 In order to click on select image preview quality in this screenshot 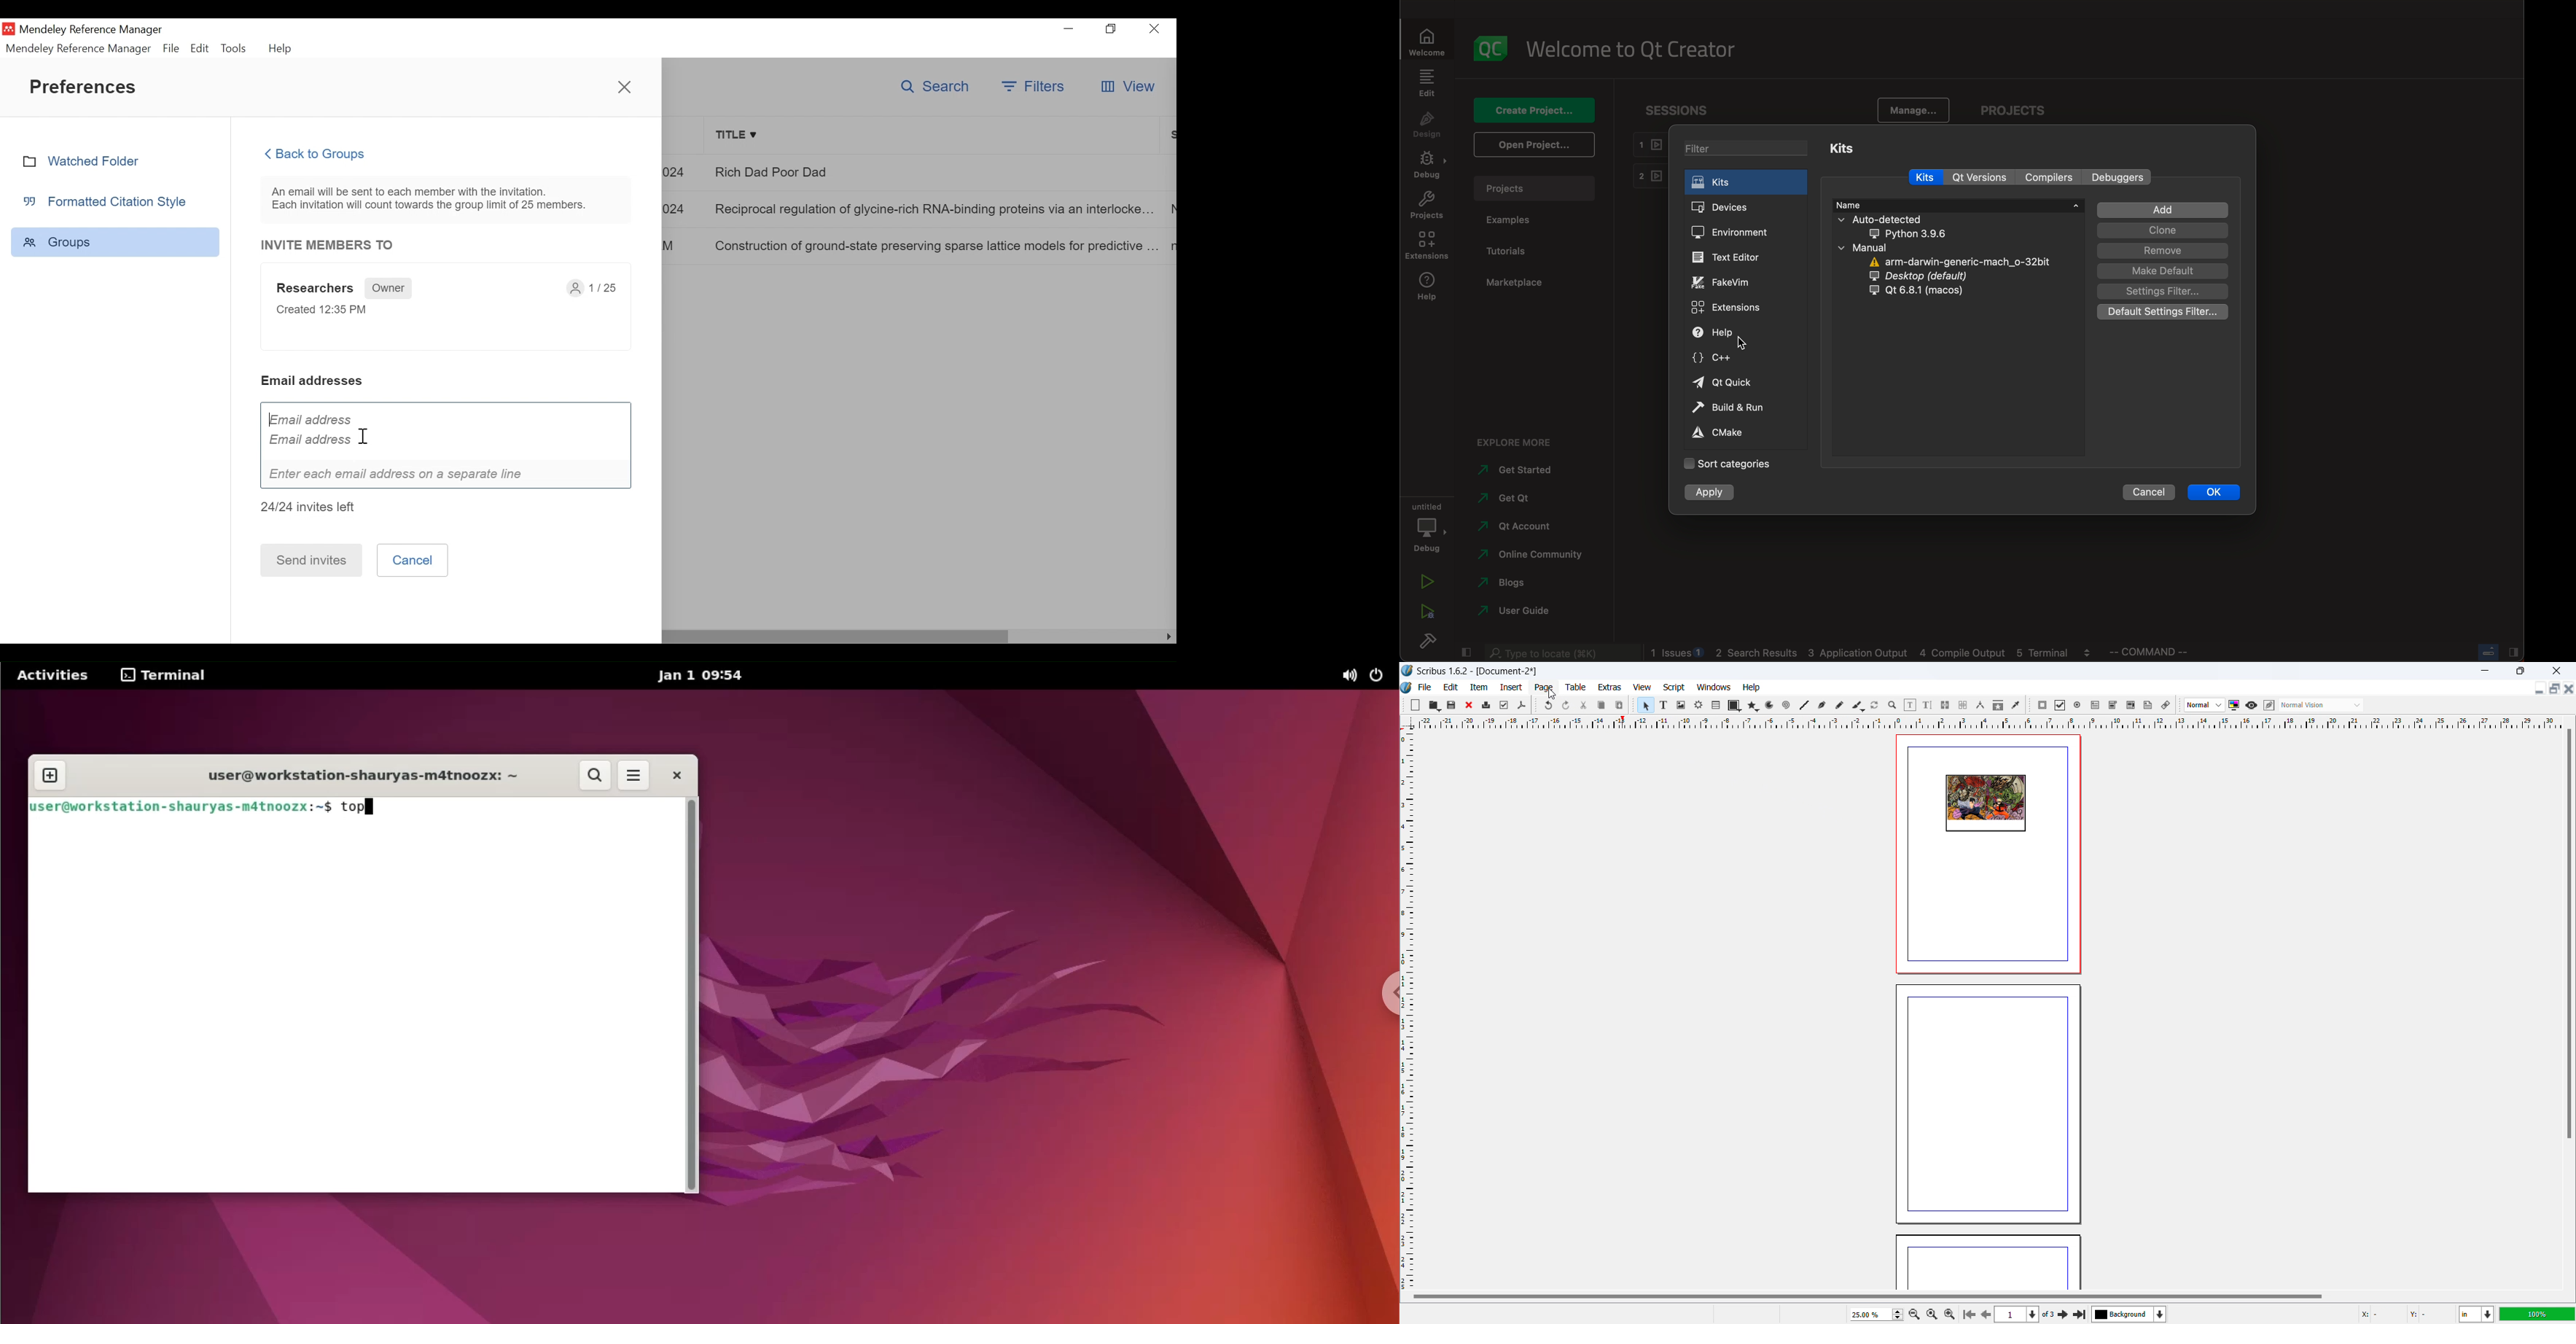, I will do `click(2205, 705)`.